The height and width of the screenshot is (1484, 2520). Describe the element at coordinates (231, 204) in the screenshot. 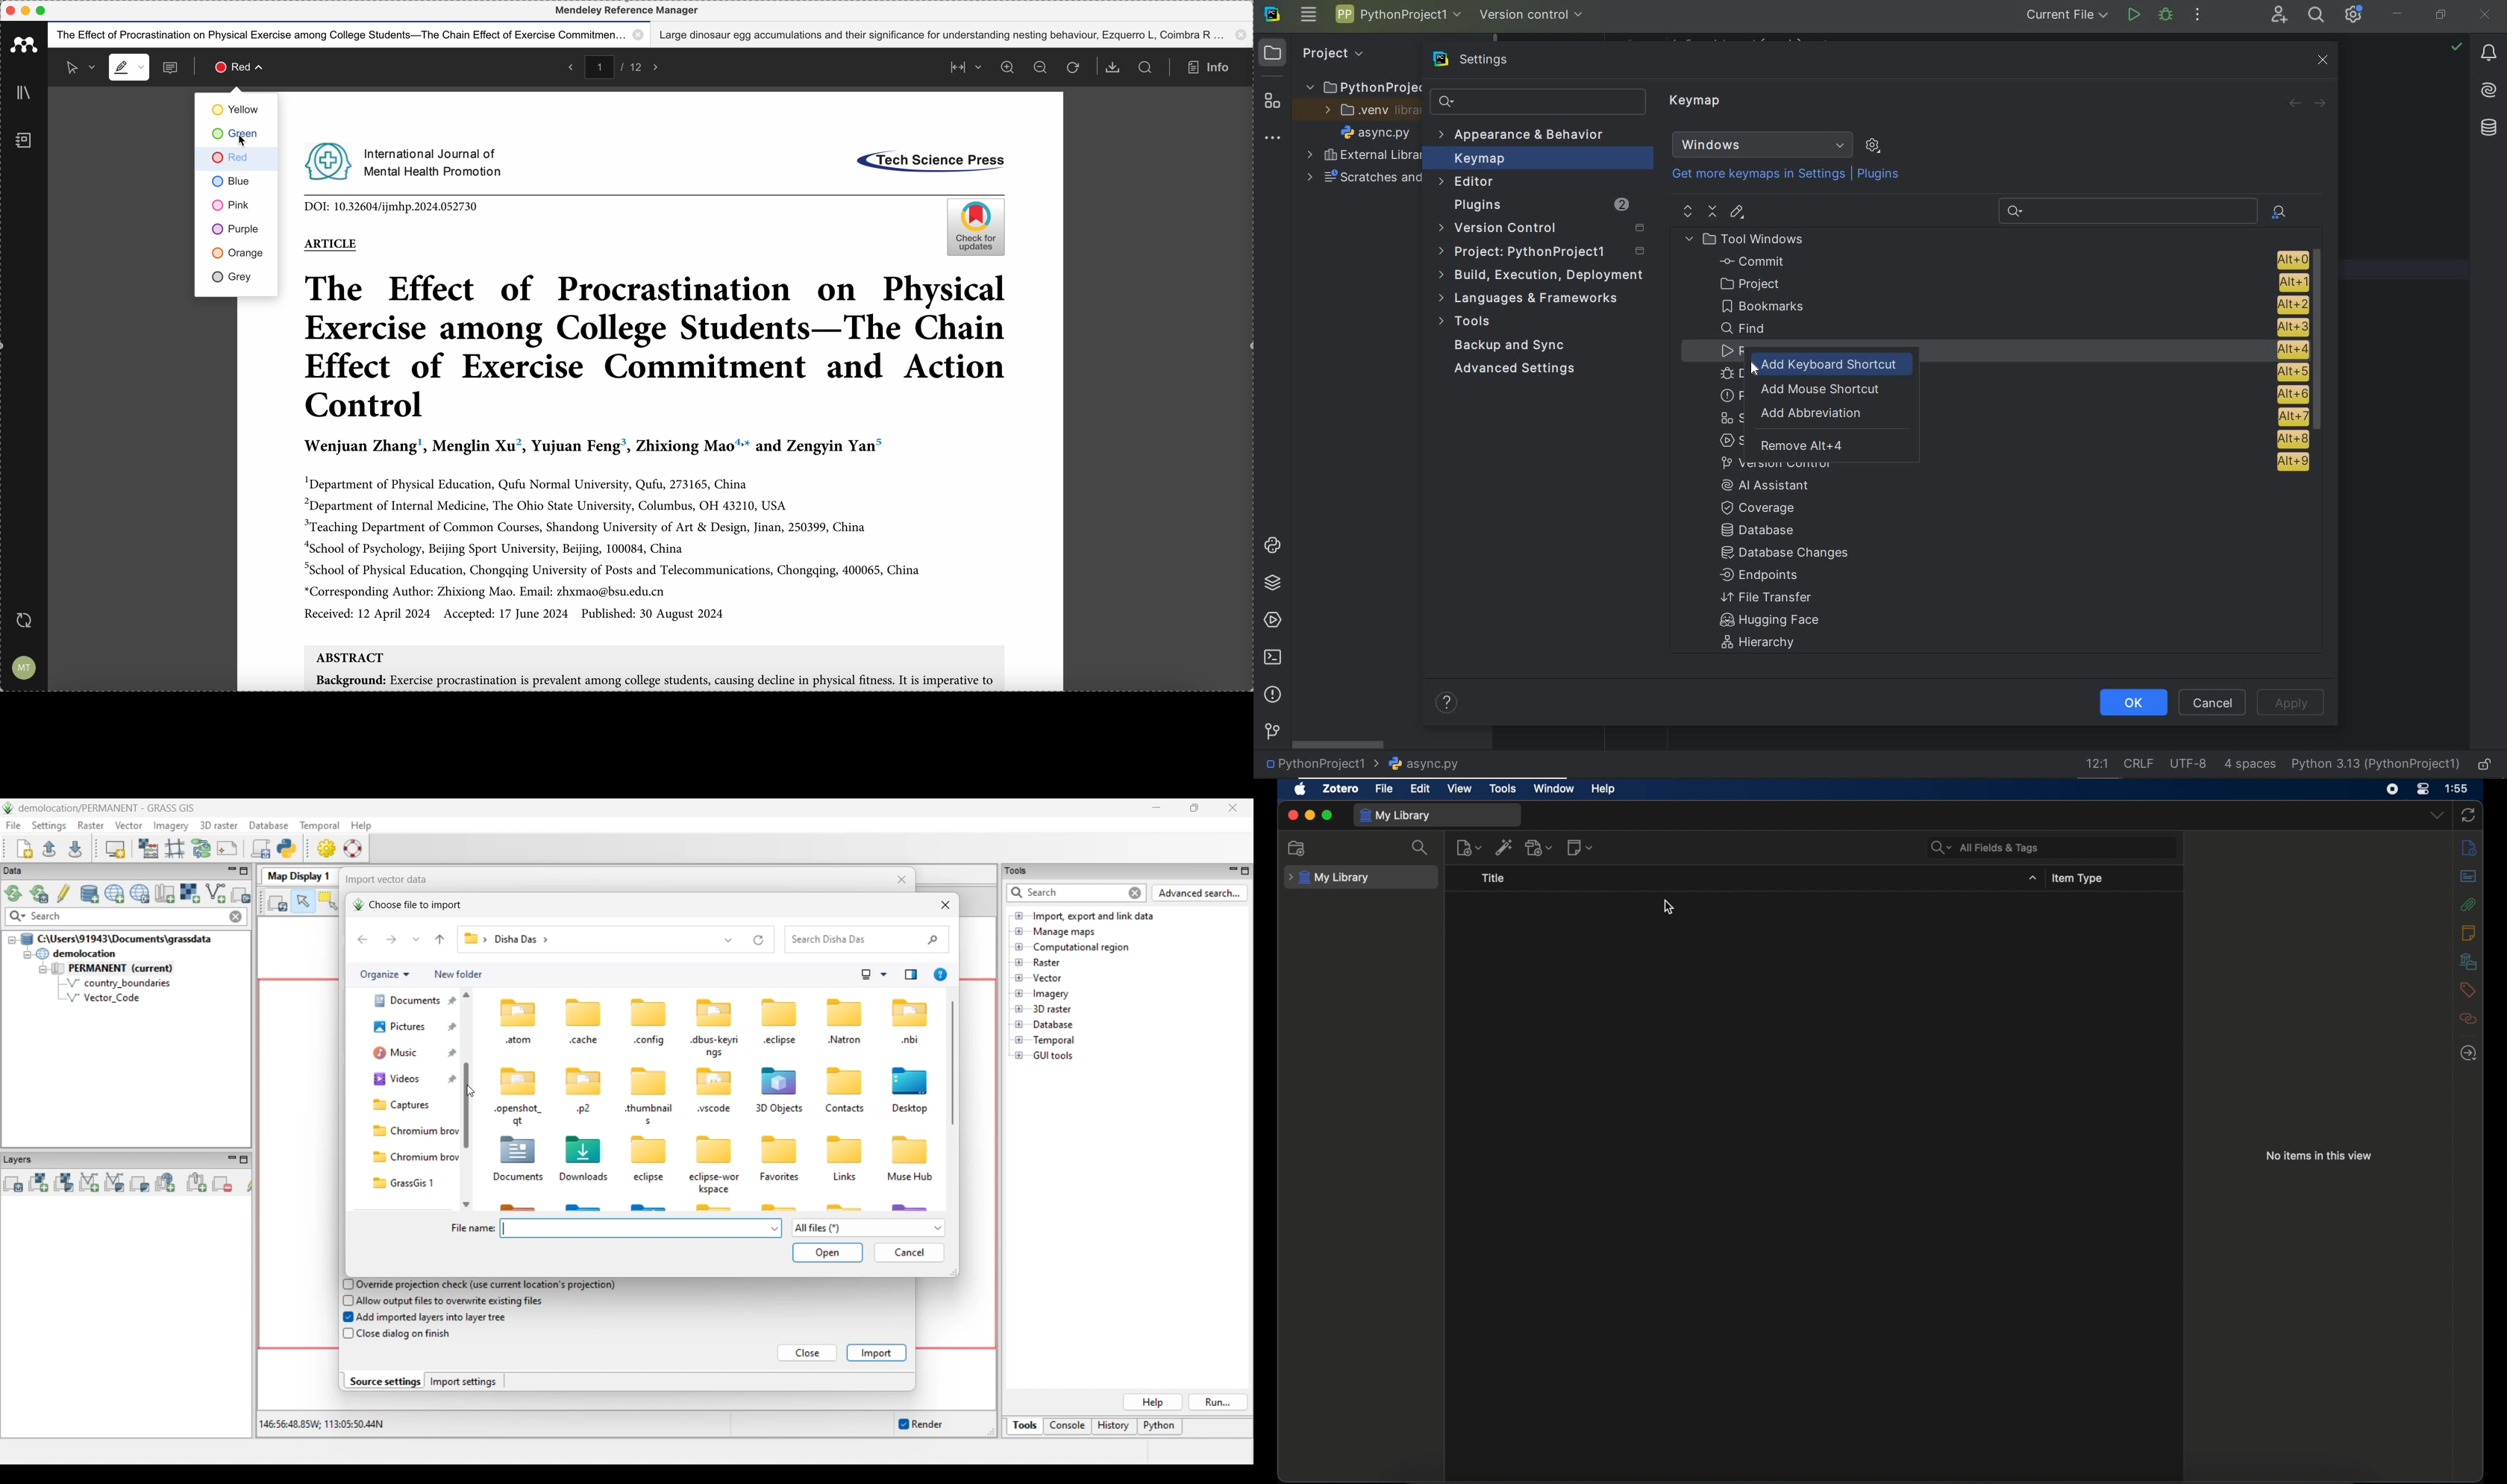

I see `pink` at that location.